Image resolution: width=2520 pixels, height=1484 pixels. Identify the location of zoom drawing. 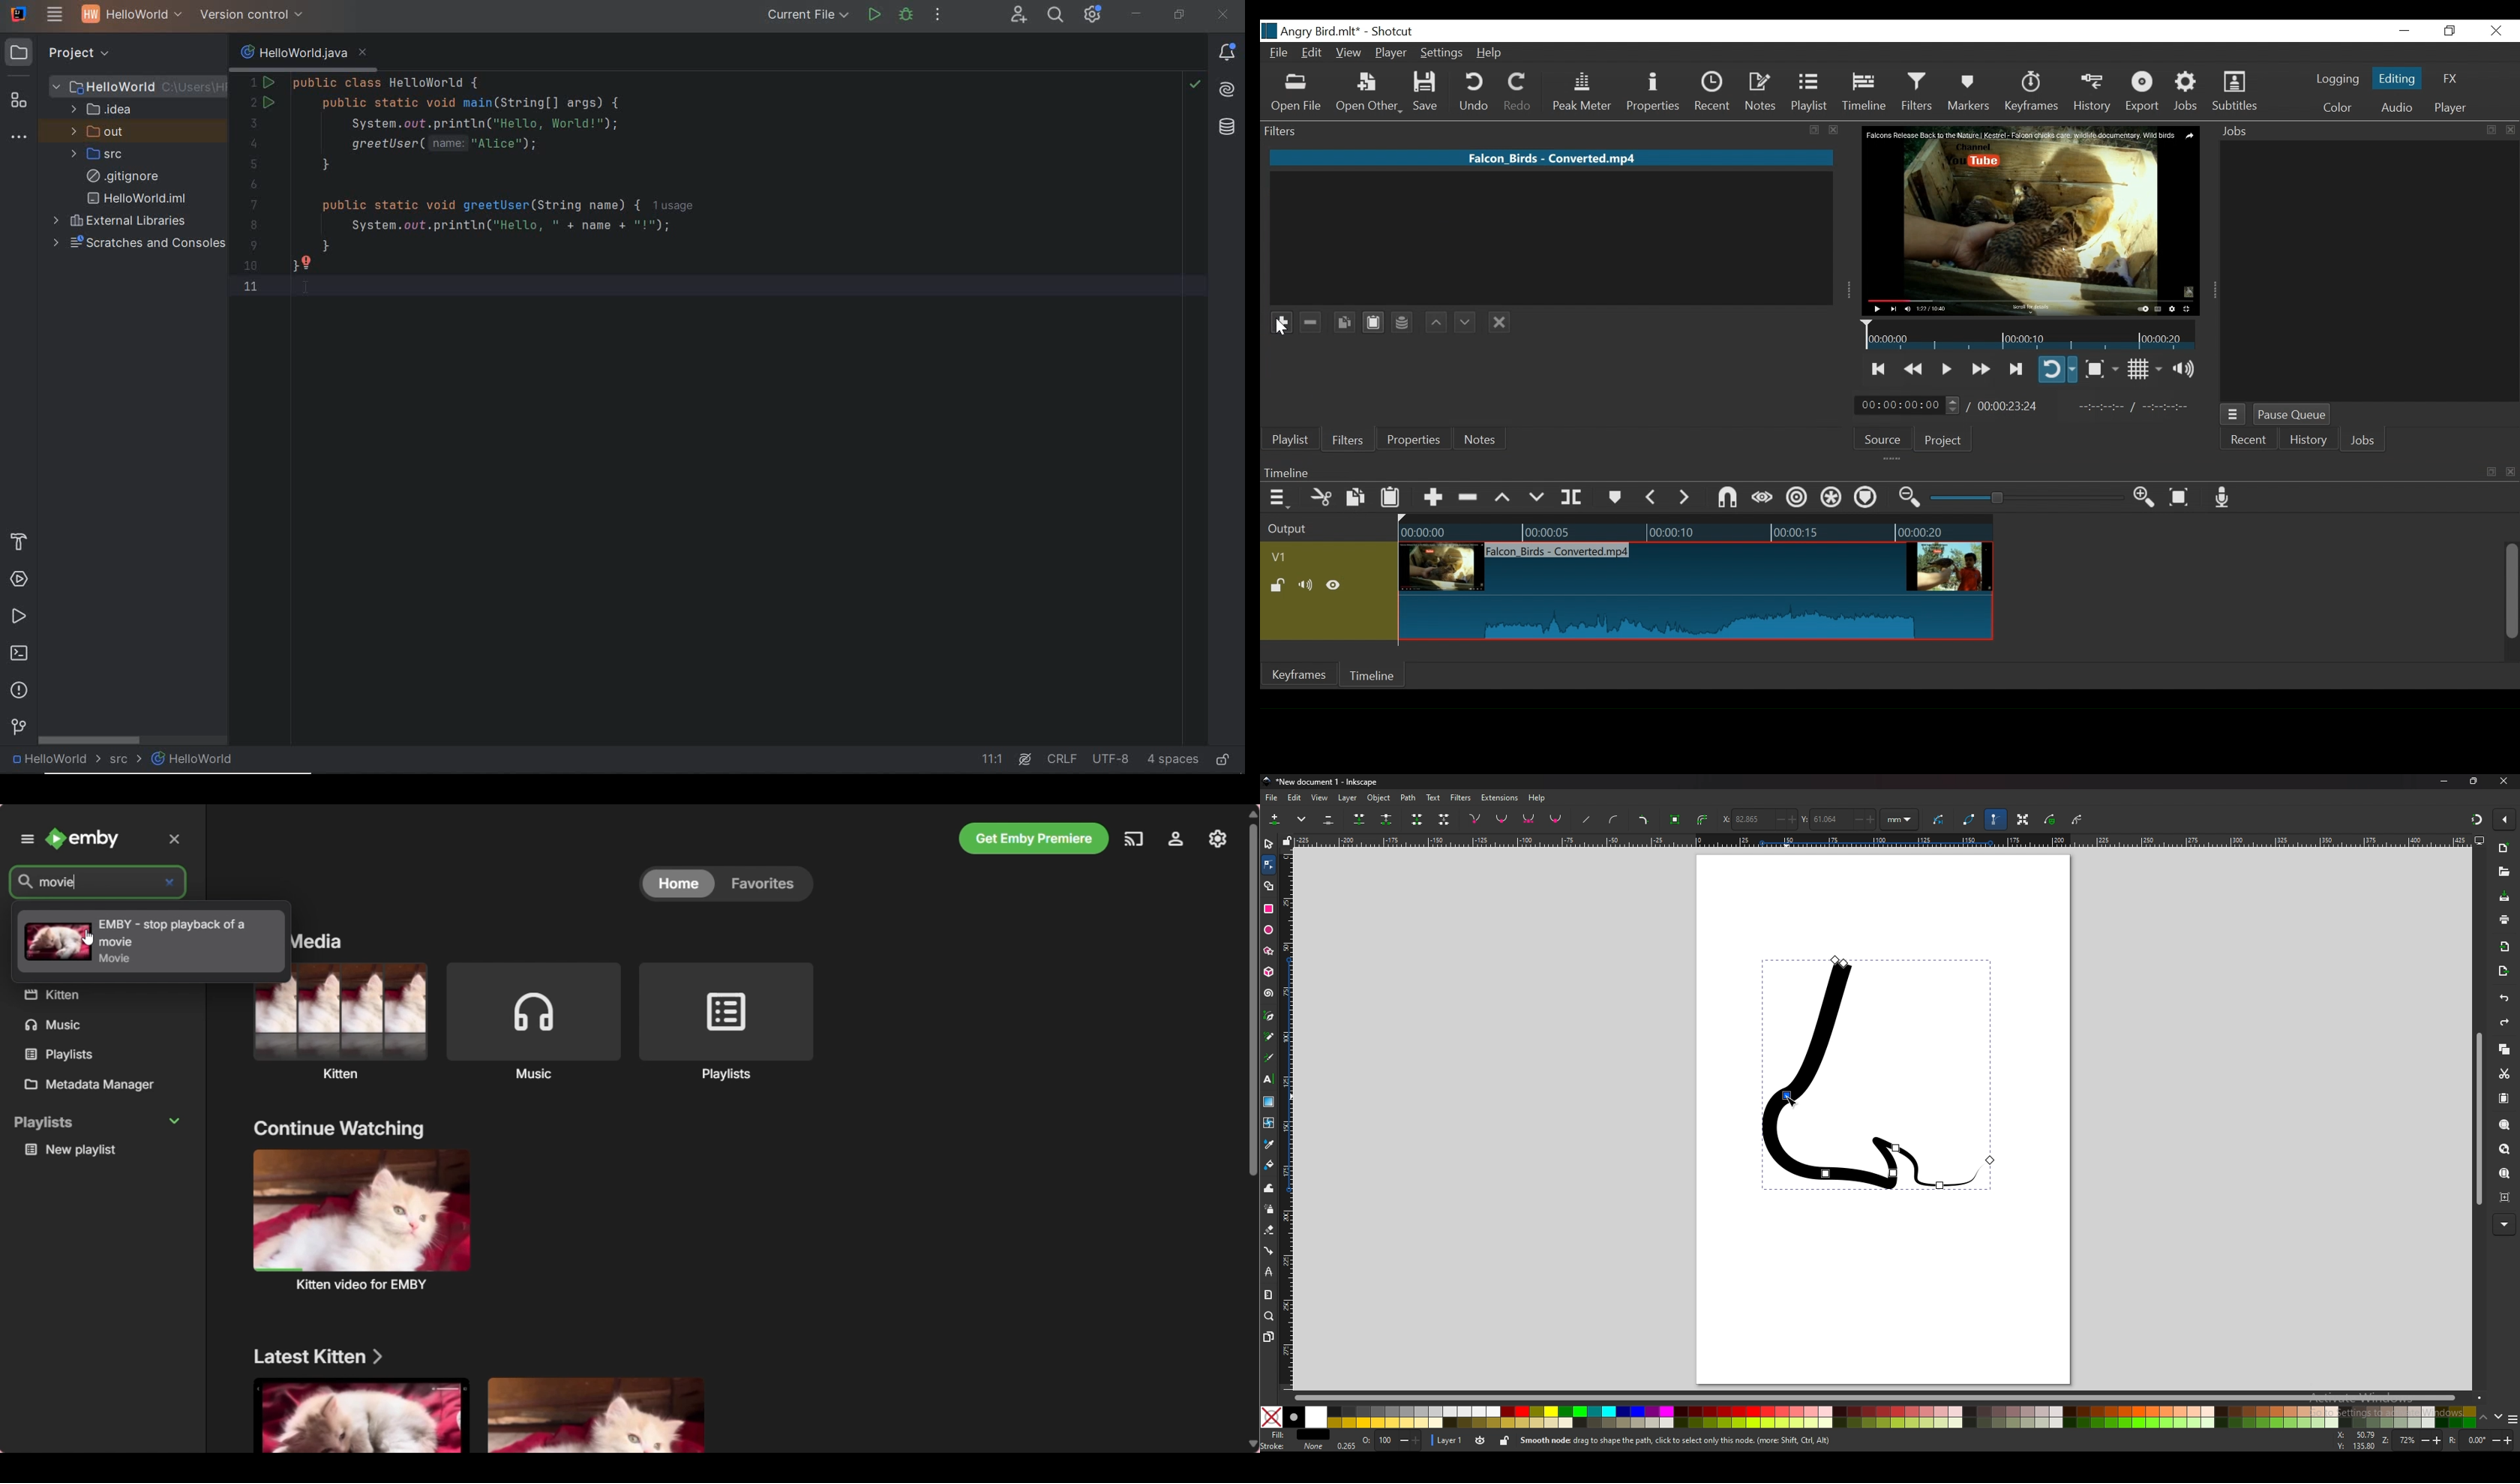
(2503, 1150).